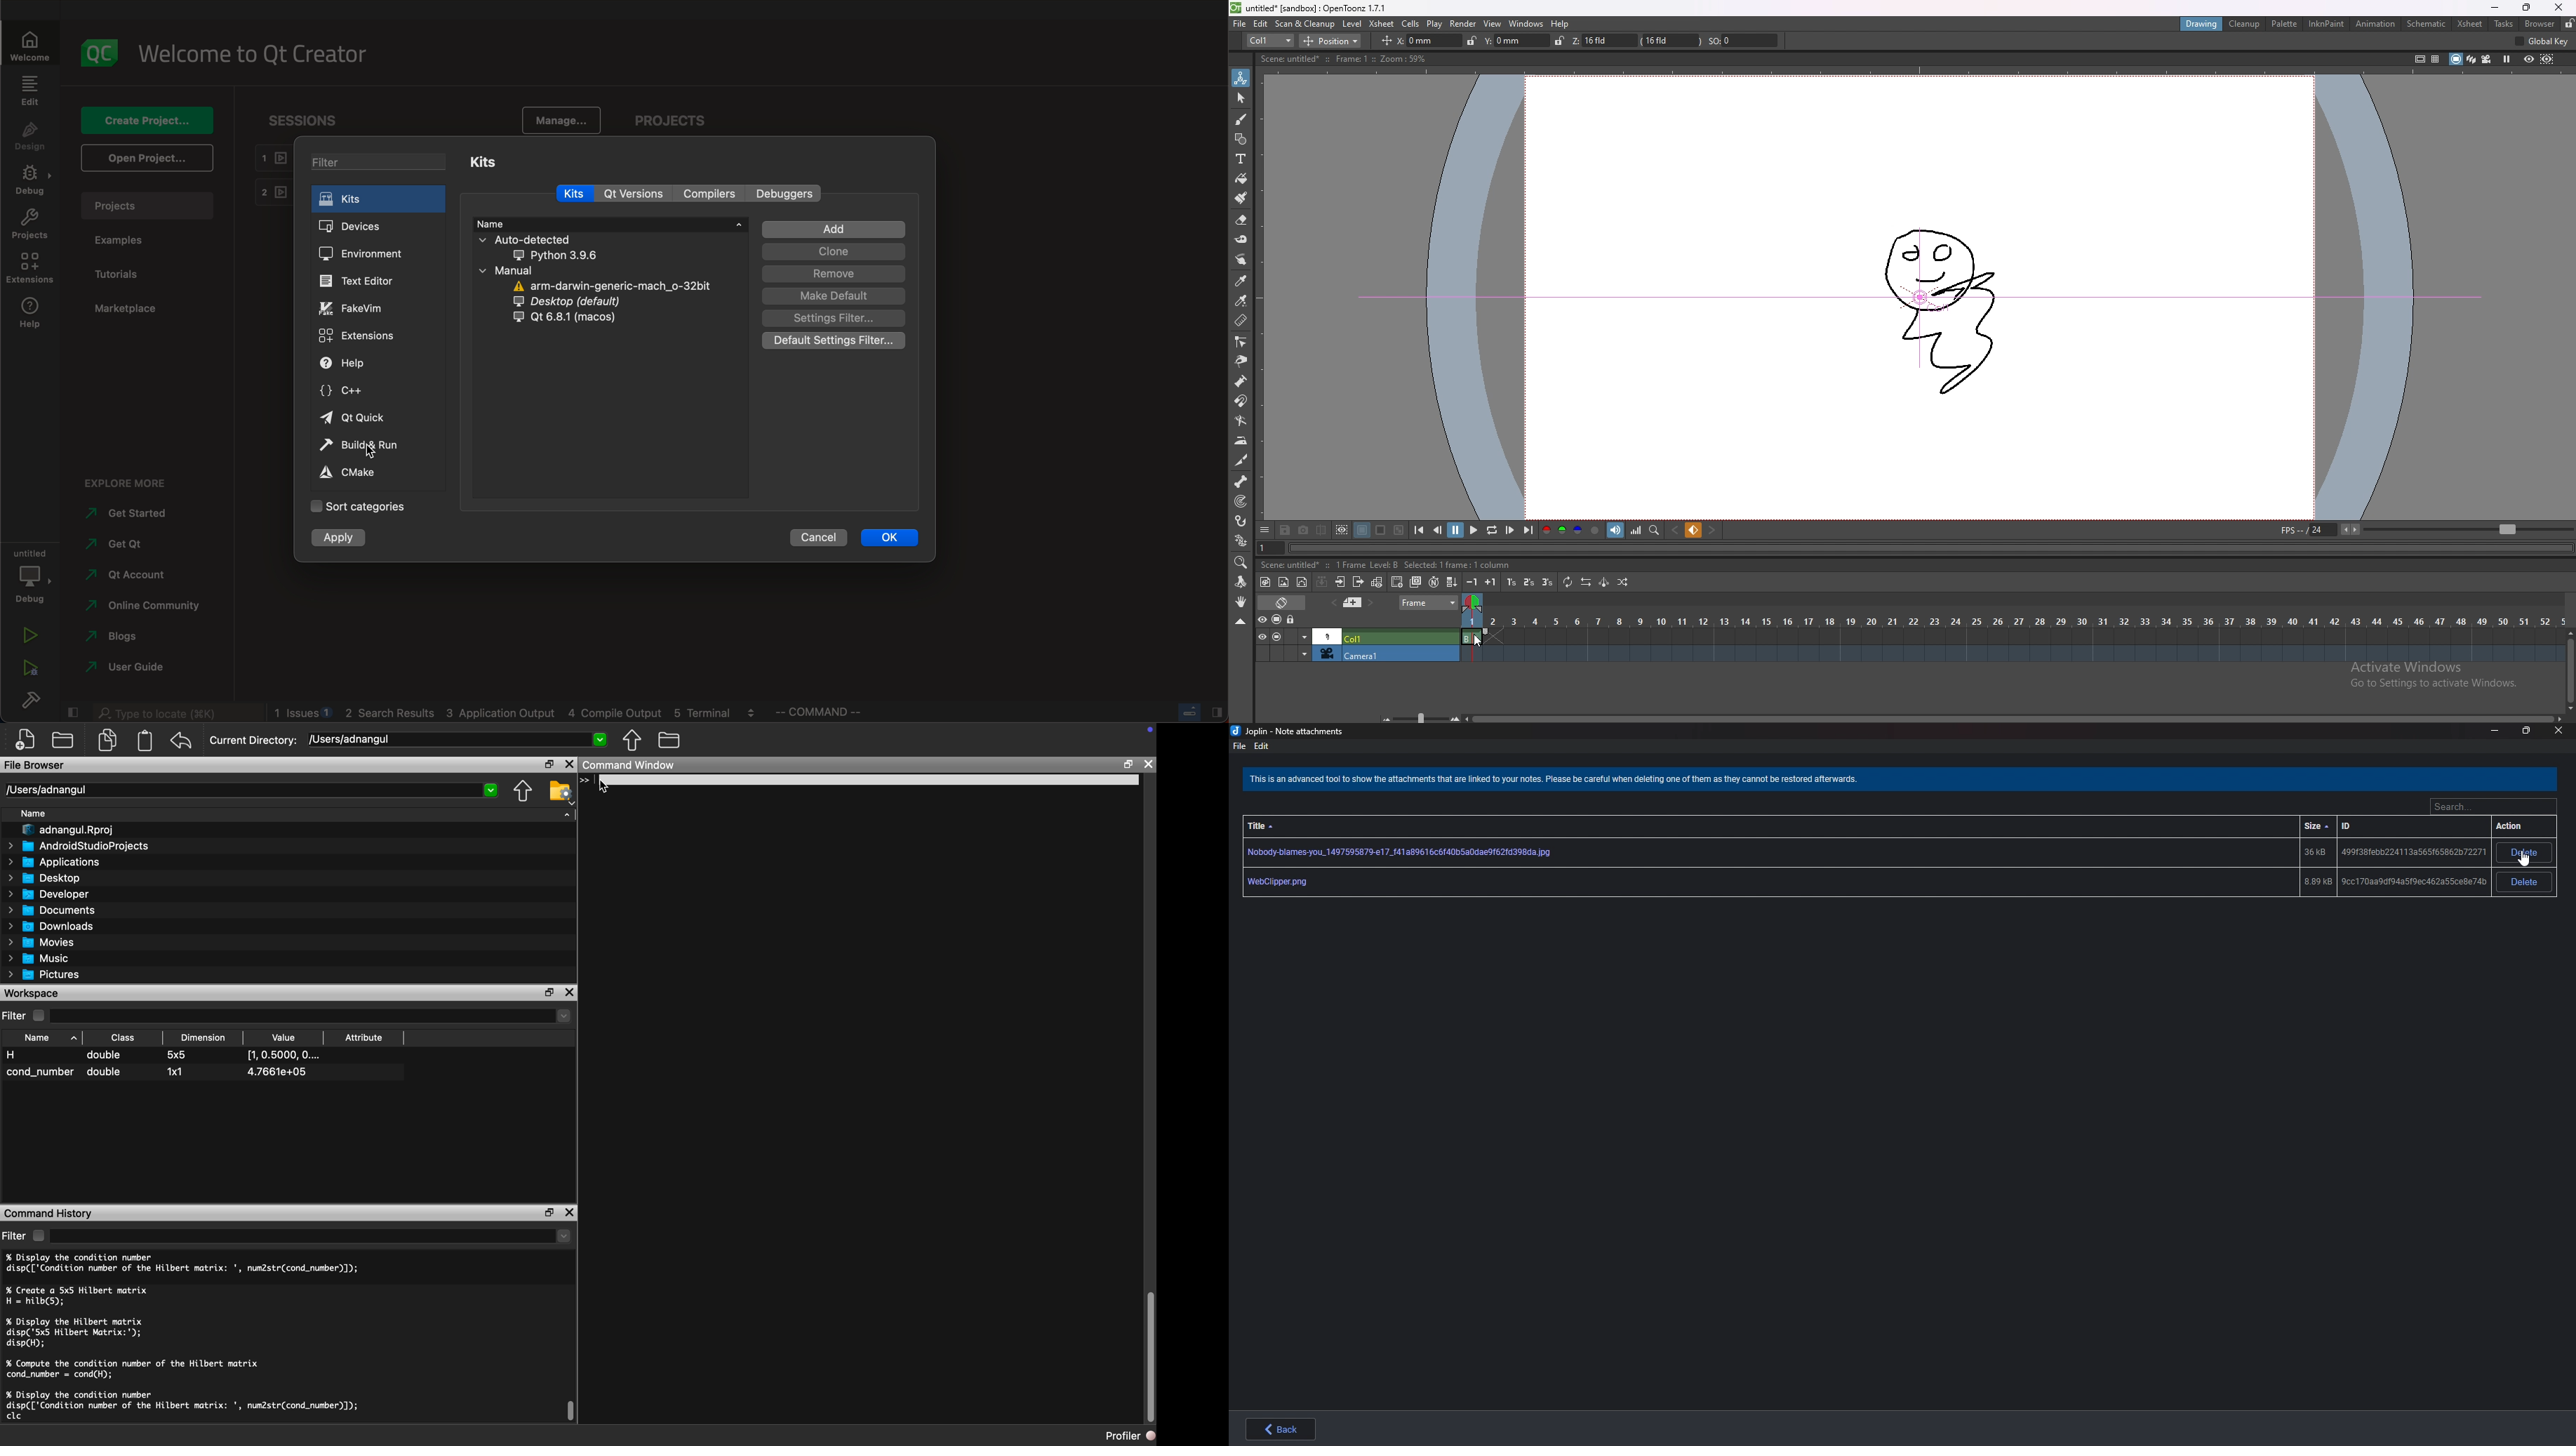  I want to click on action, so click(2513, 827).